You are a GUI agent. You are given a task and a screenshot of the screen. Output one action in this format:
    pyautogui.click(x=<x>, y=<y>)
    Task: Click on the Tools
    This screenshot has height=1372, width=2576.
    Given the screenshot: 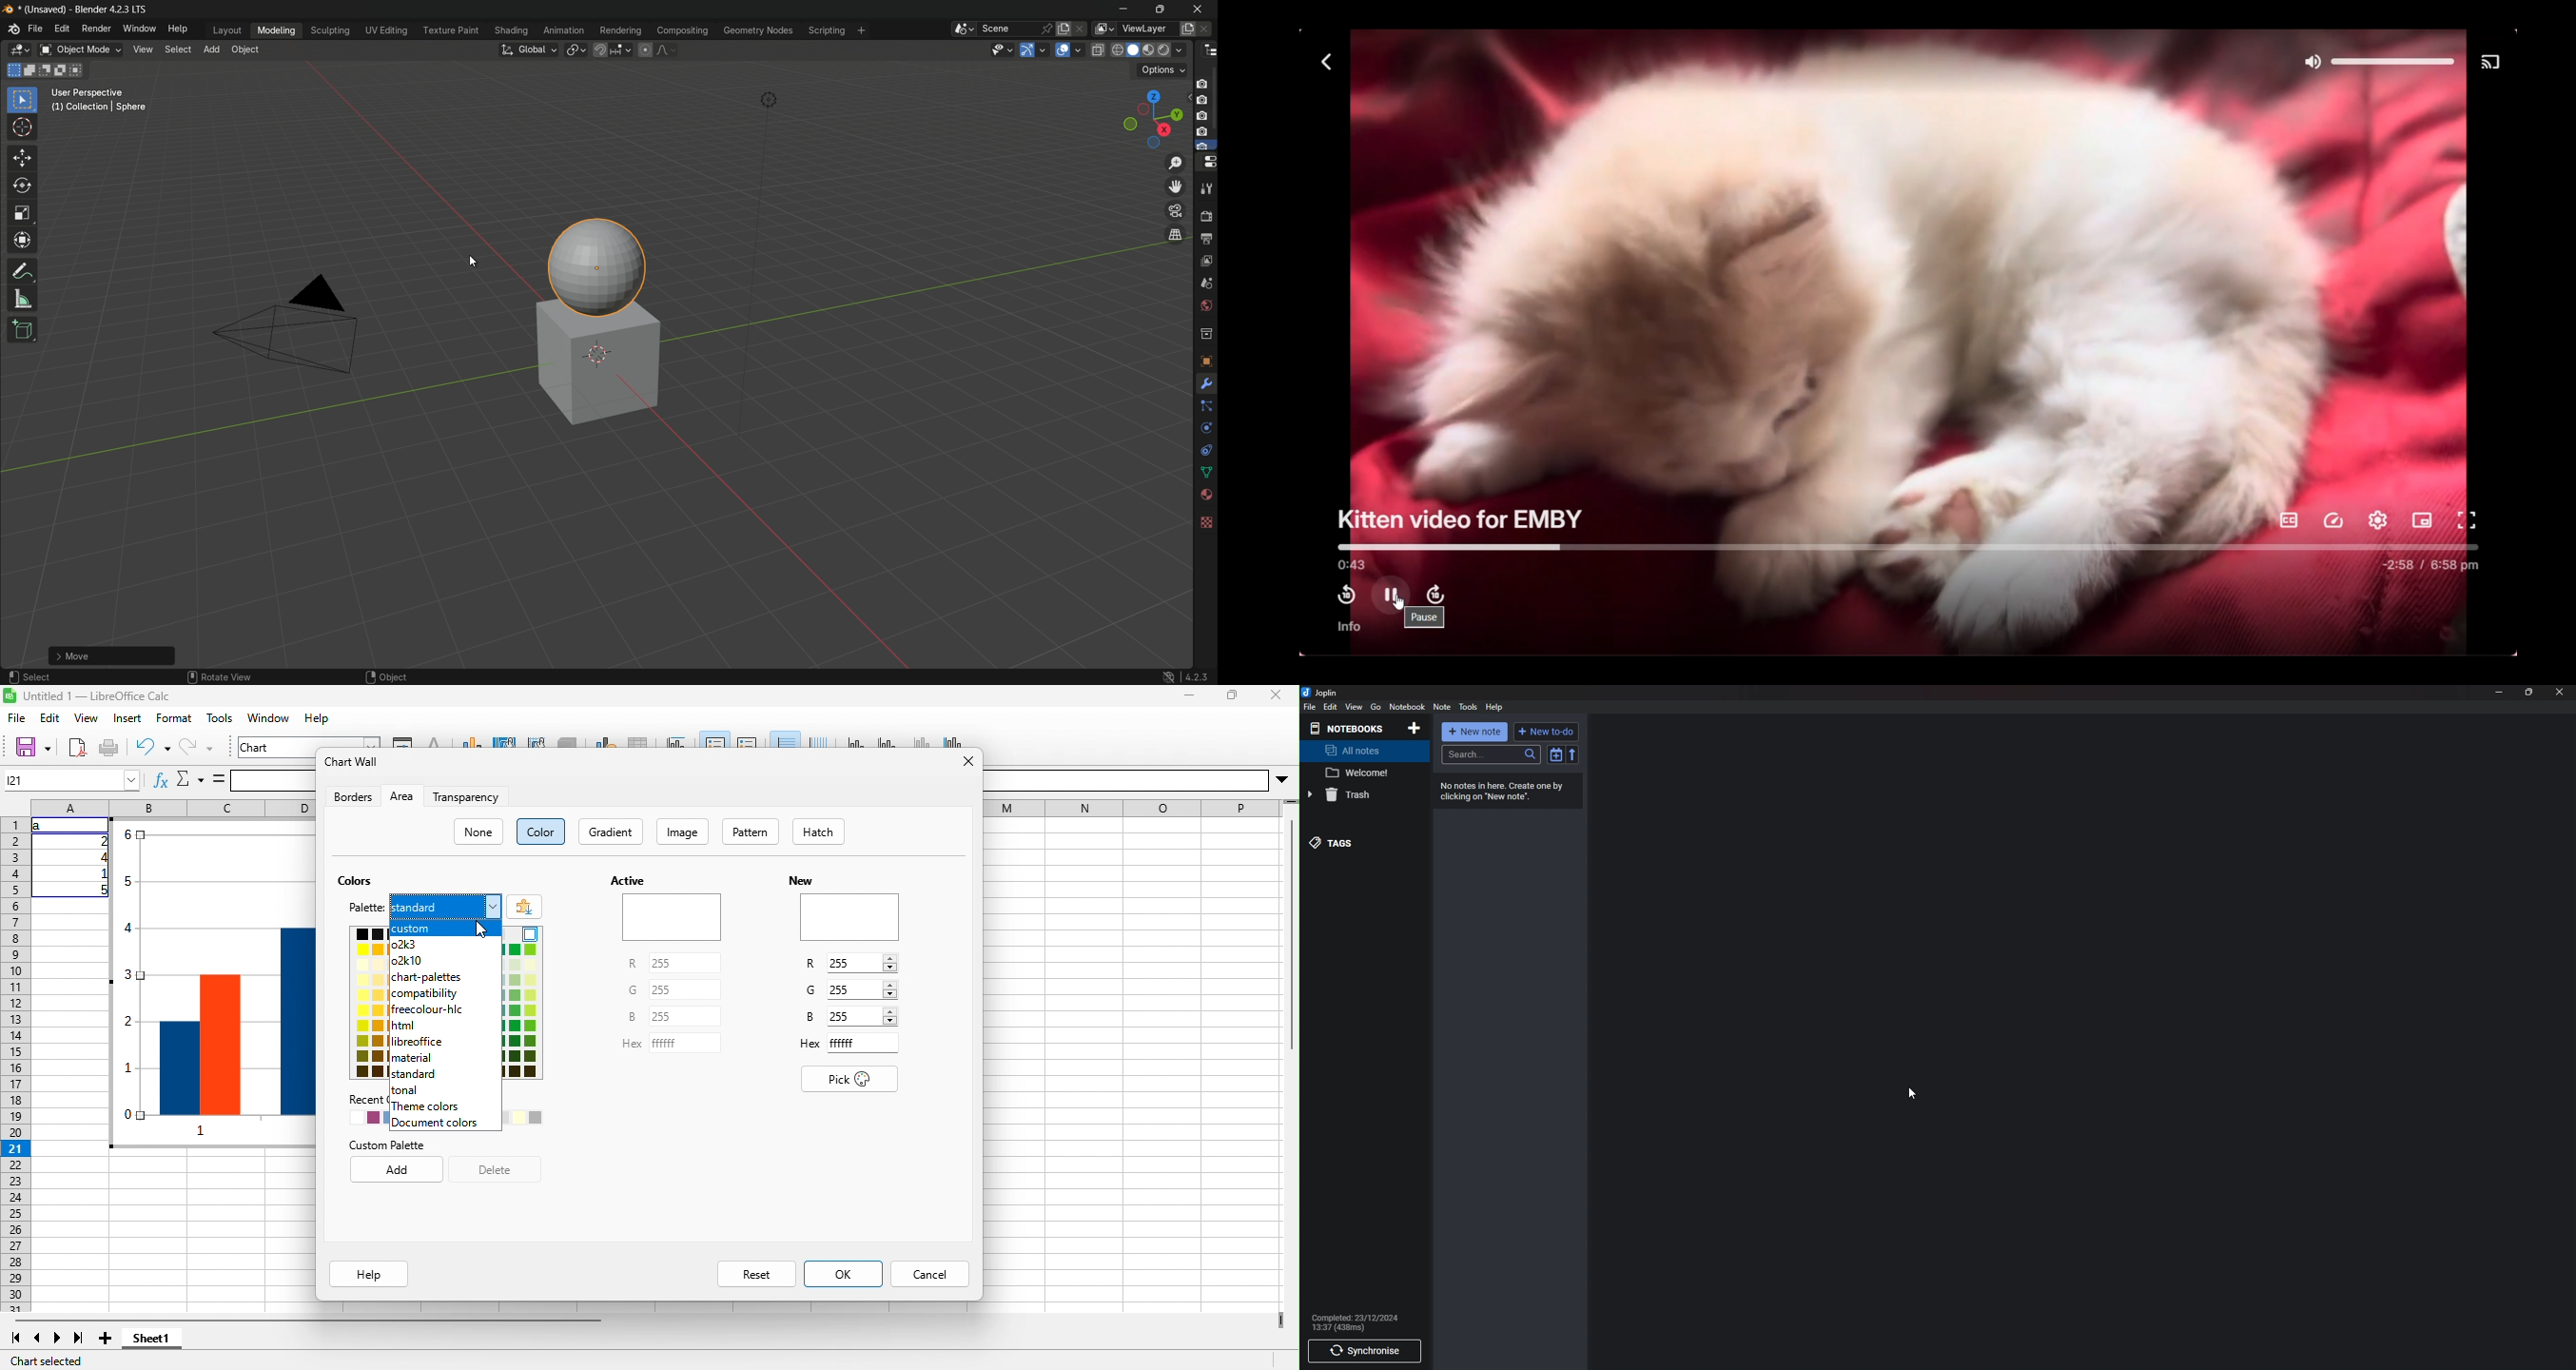 What is the action you would take?
    pyautogui.click(x=1468, y=707)
    